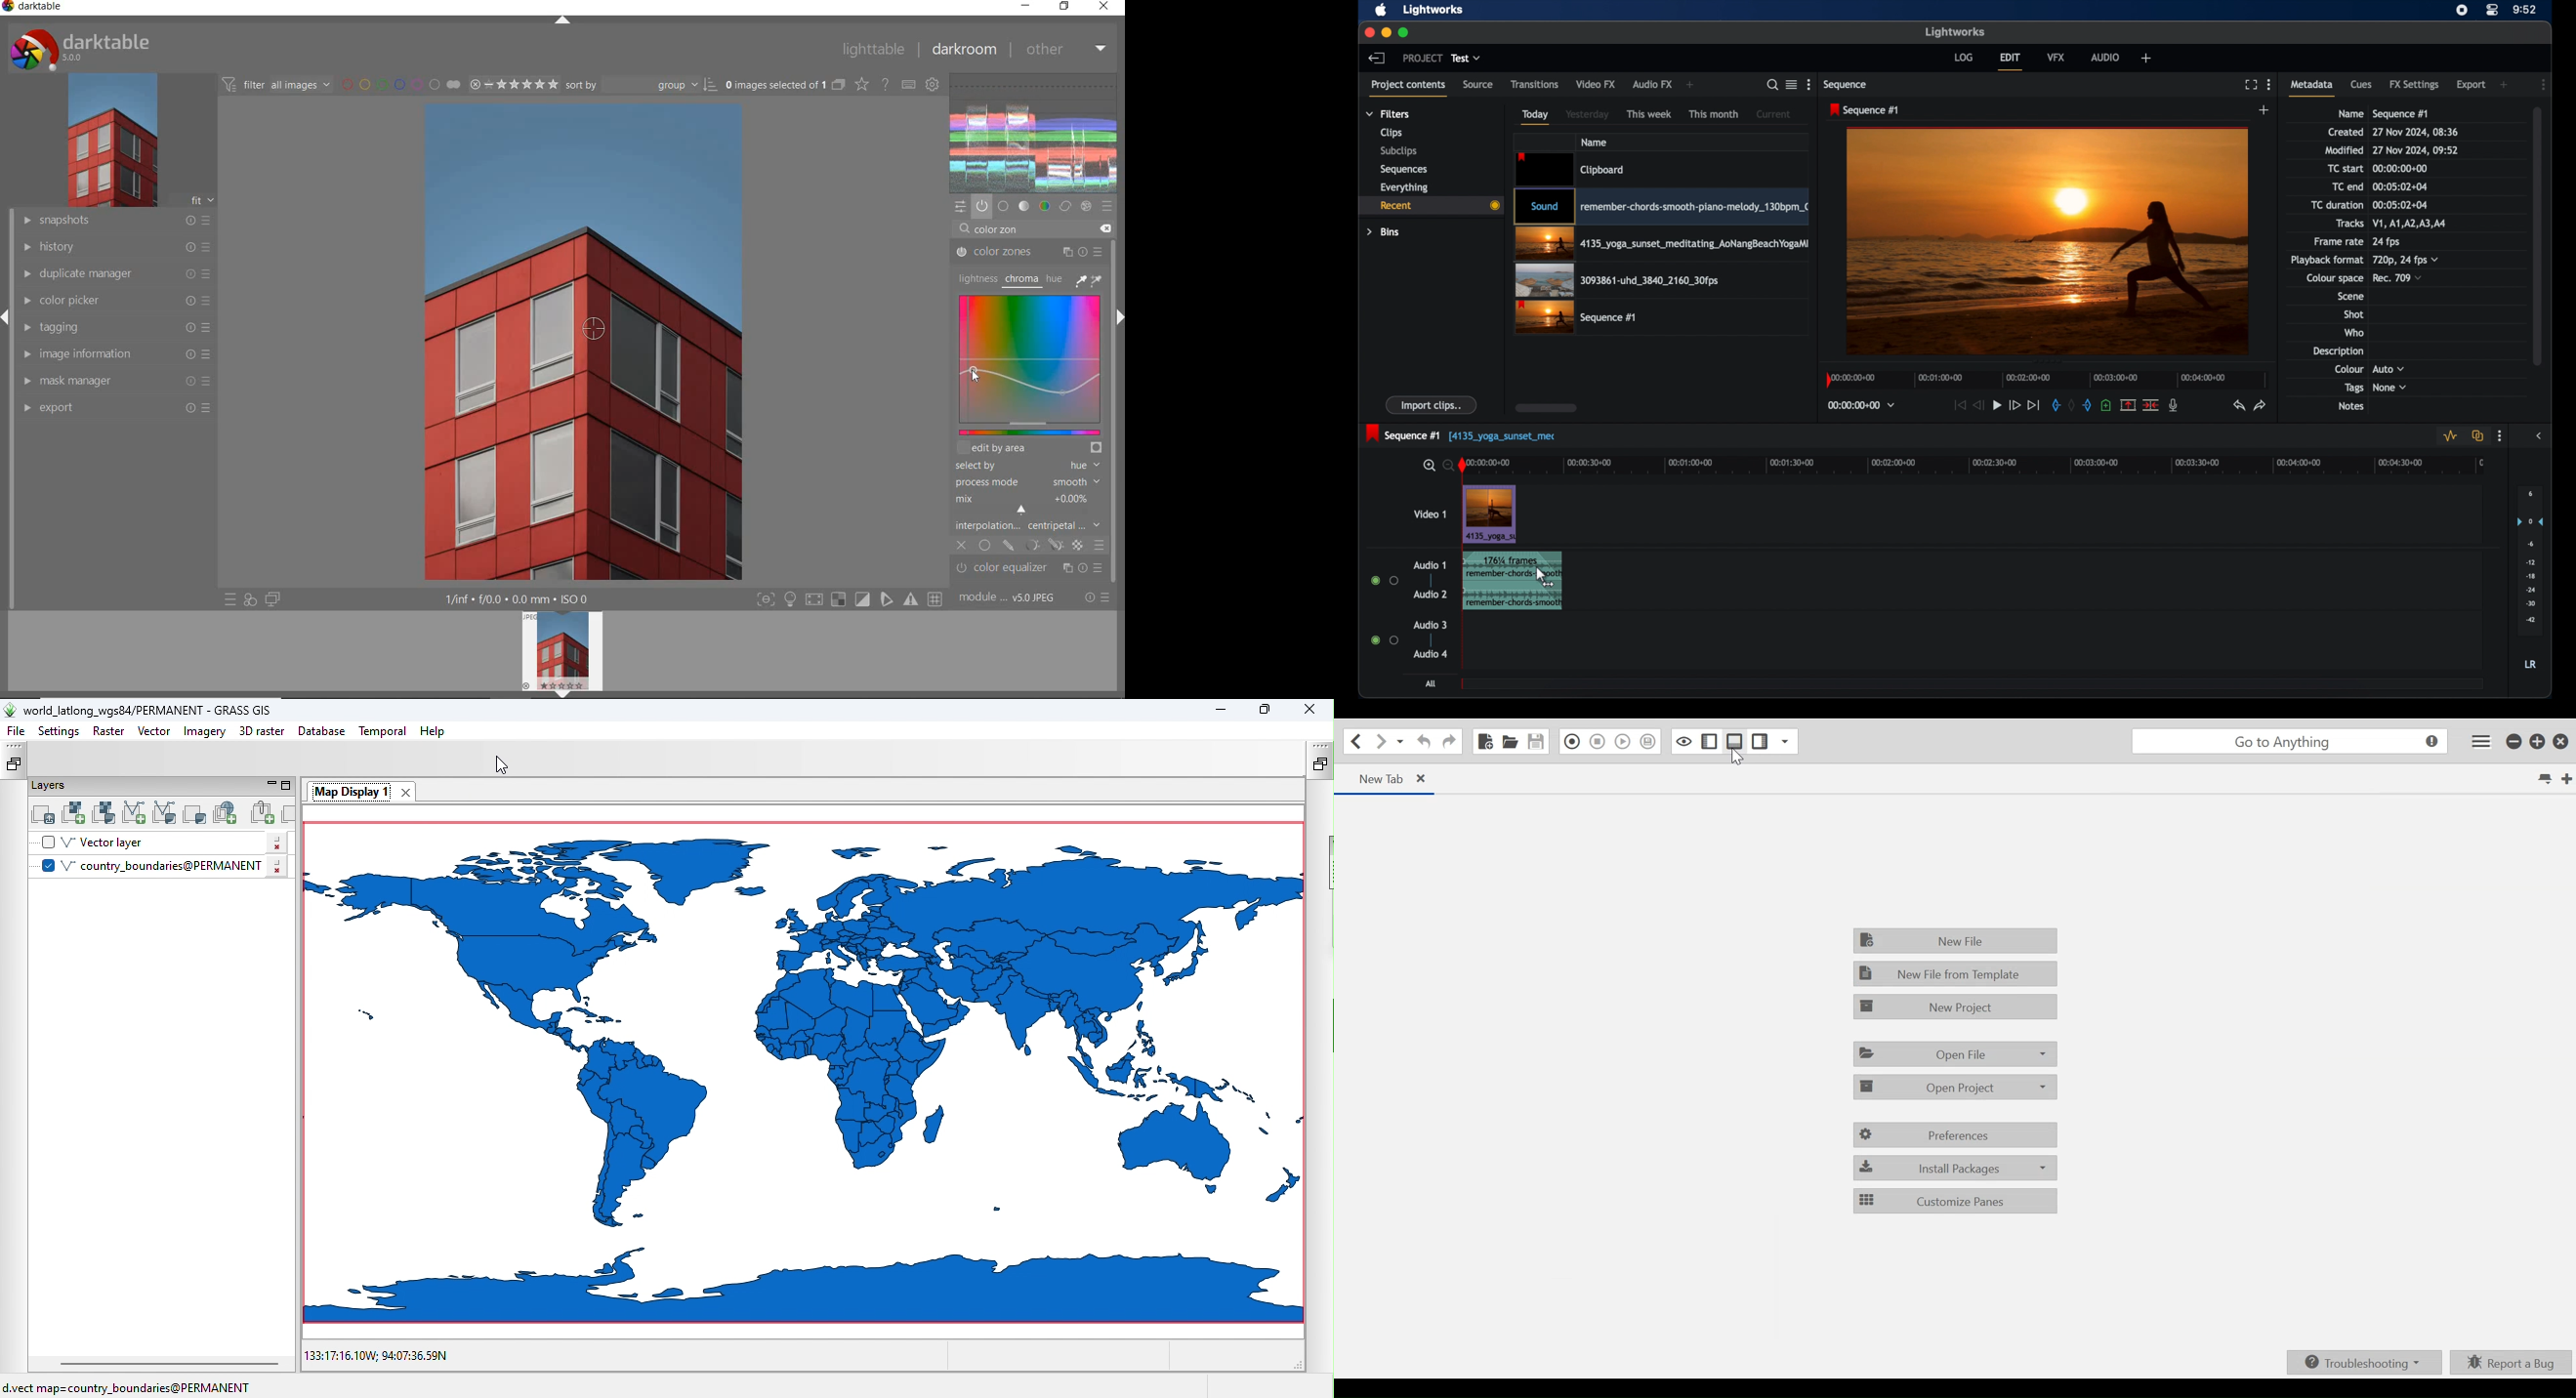 This screenshot has width=2576, height=1400. Describe the element at coordinates (2362, 83) in the screenshot. I see `cues` at that location.